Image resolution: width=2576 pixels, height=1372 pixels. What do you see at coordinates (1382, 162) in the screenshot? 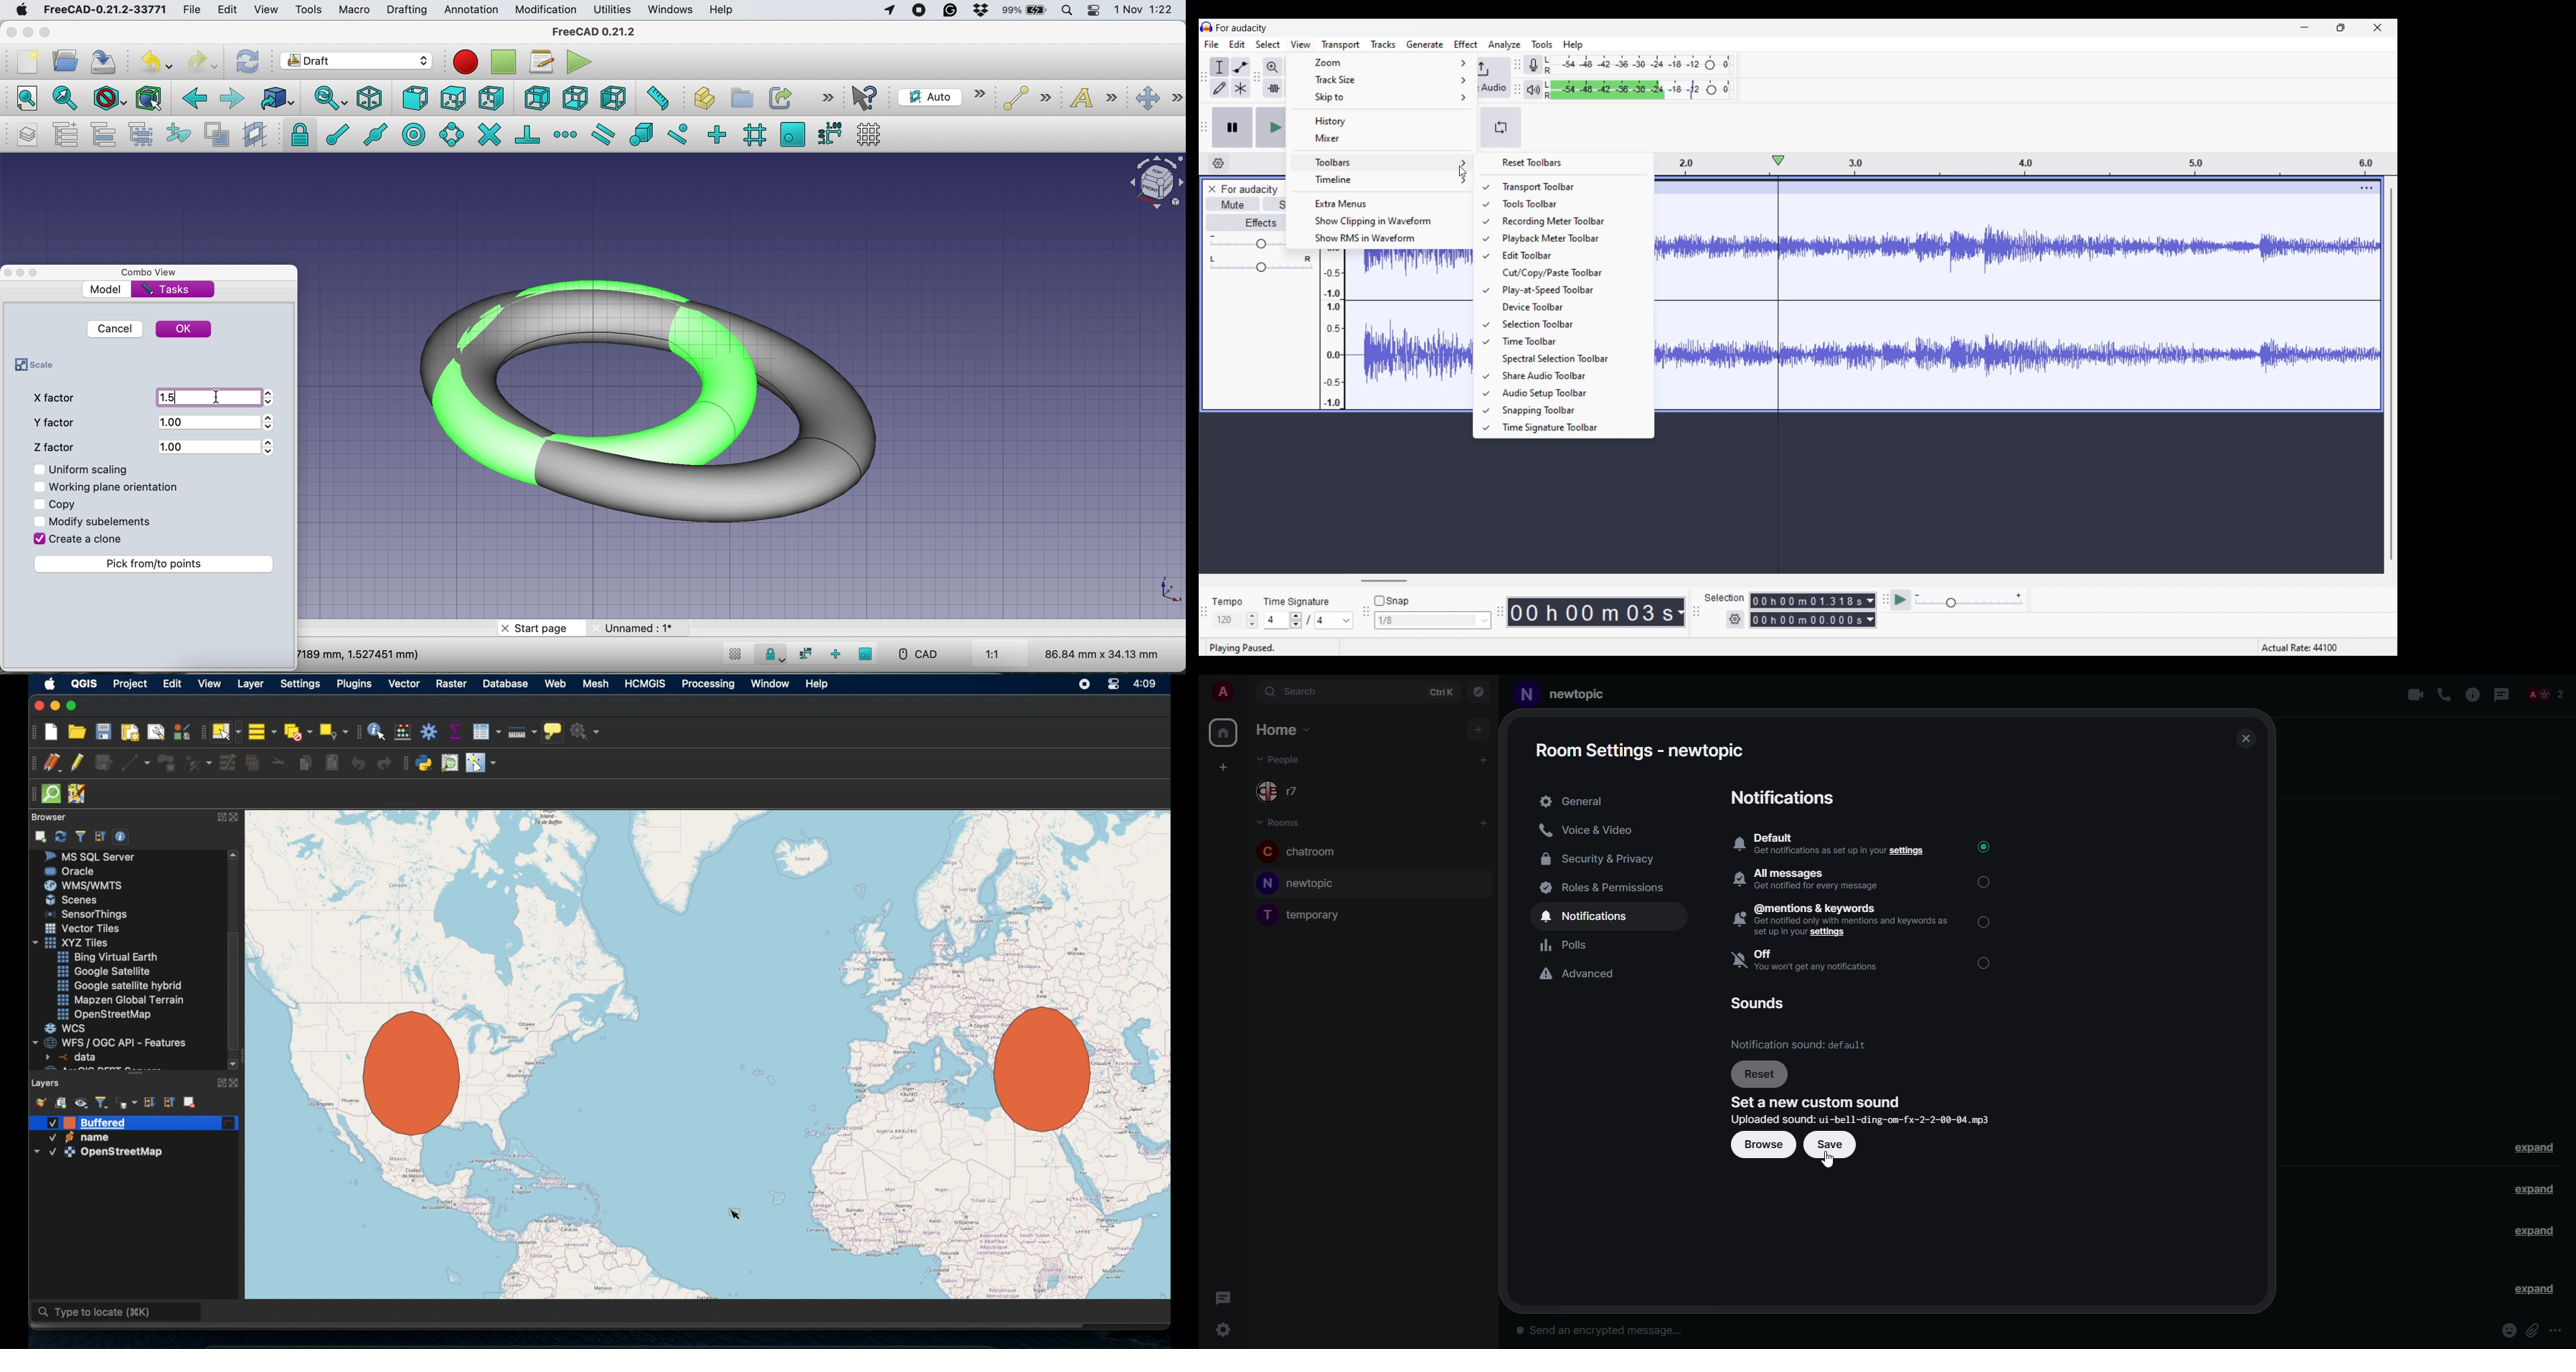
I see `Toolbar options` at bounding box center [1382, 162].